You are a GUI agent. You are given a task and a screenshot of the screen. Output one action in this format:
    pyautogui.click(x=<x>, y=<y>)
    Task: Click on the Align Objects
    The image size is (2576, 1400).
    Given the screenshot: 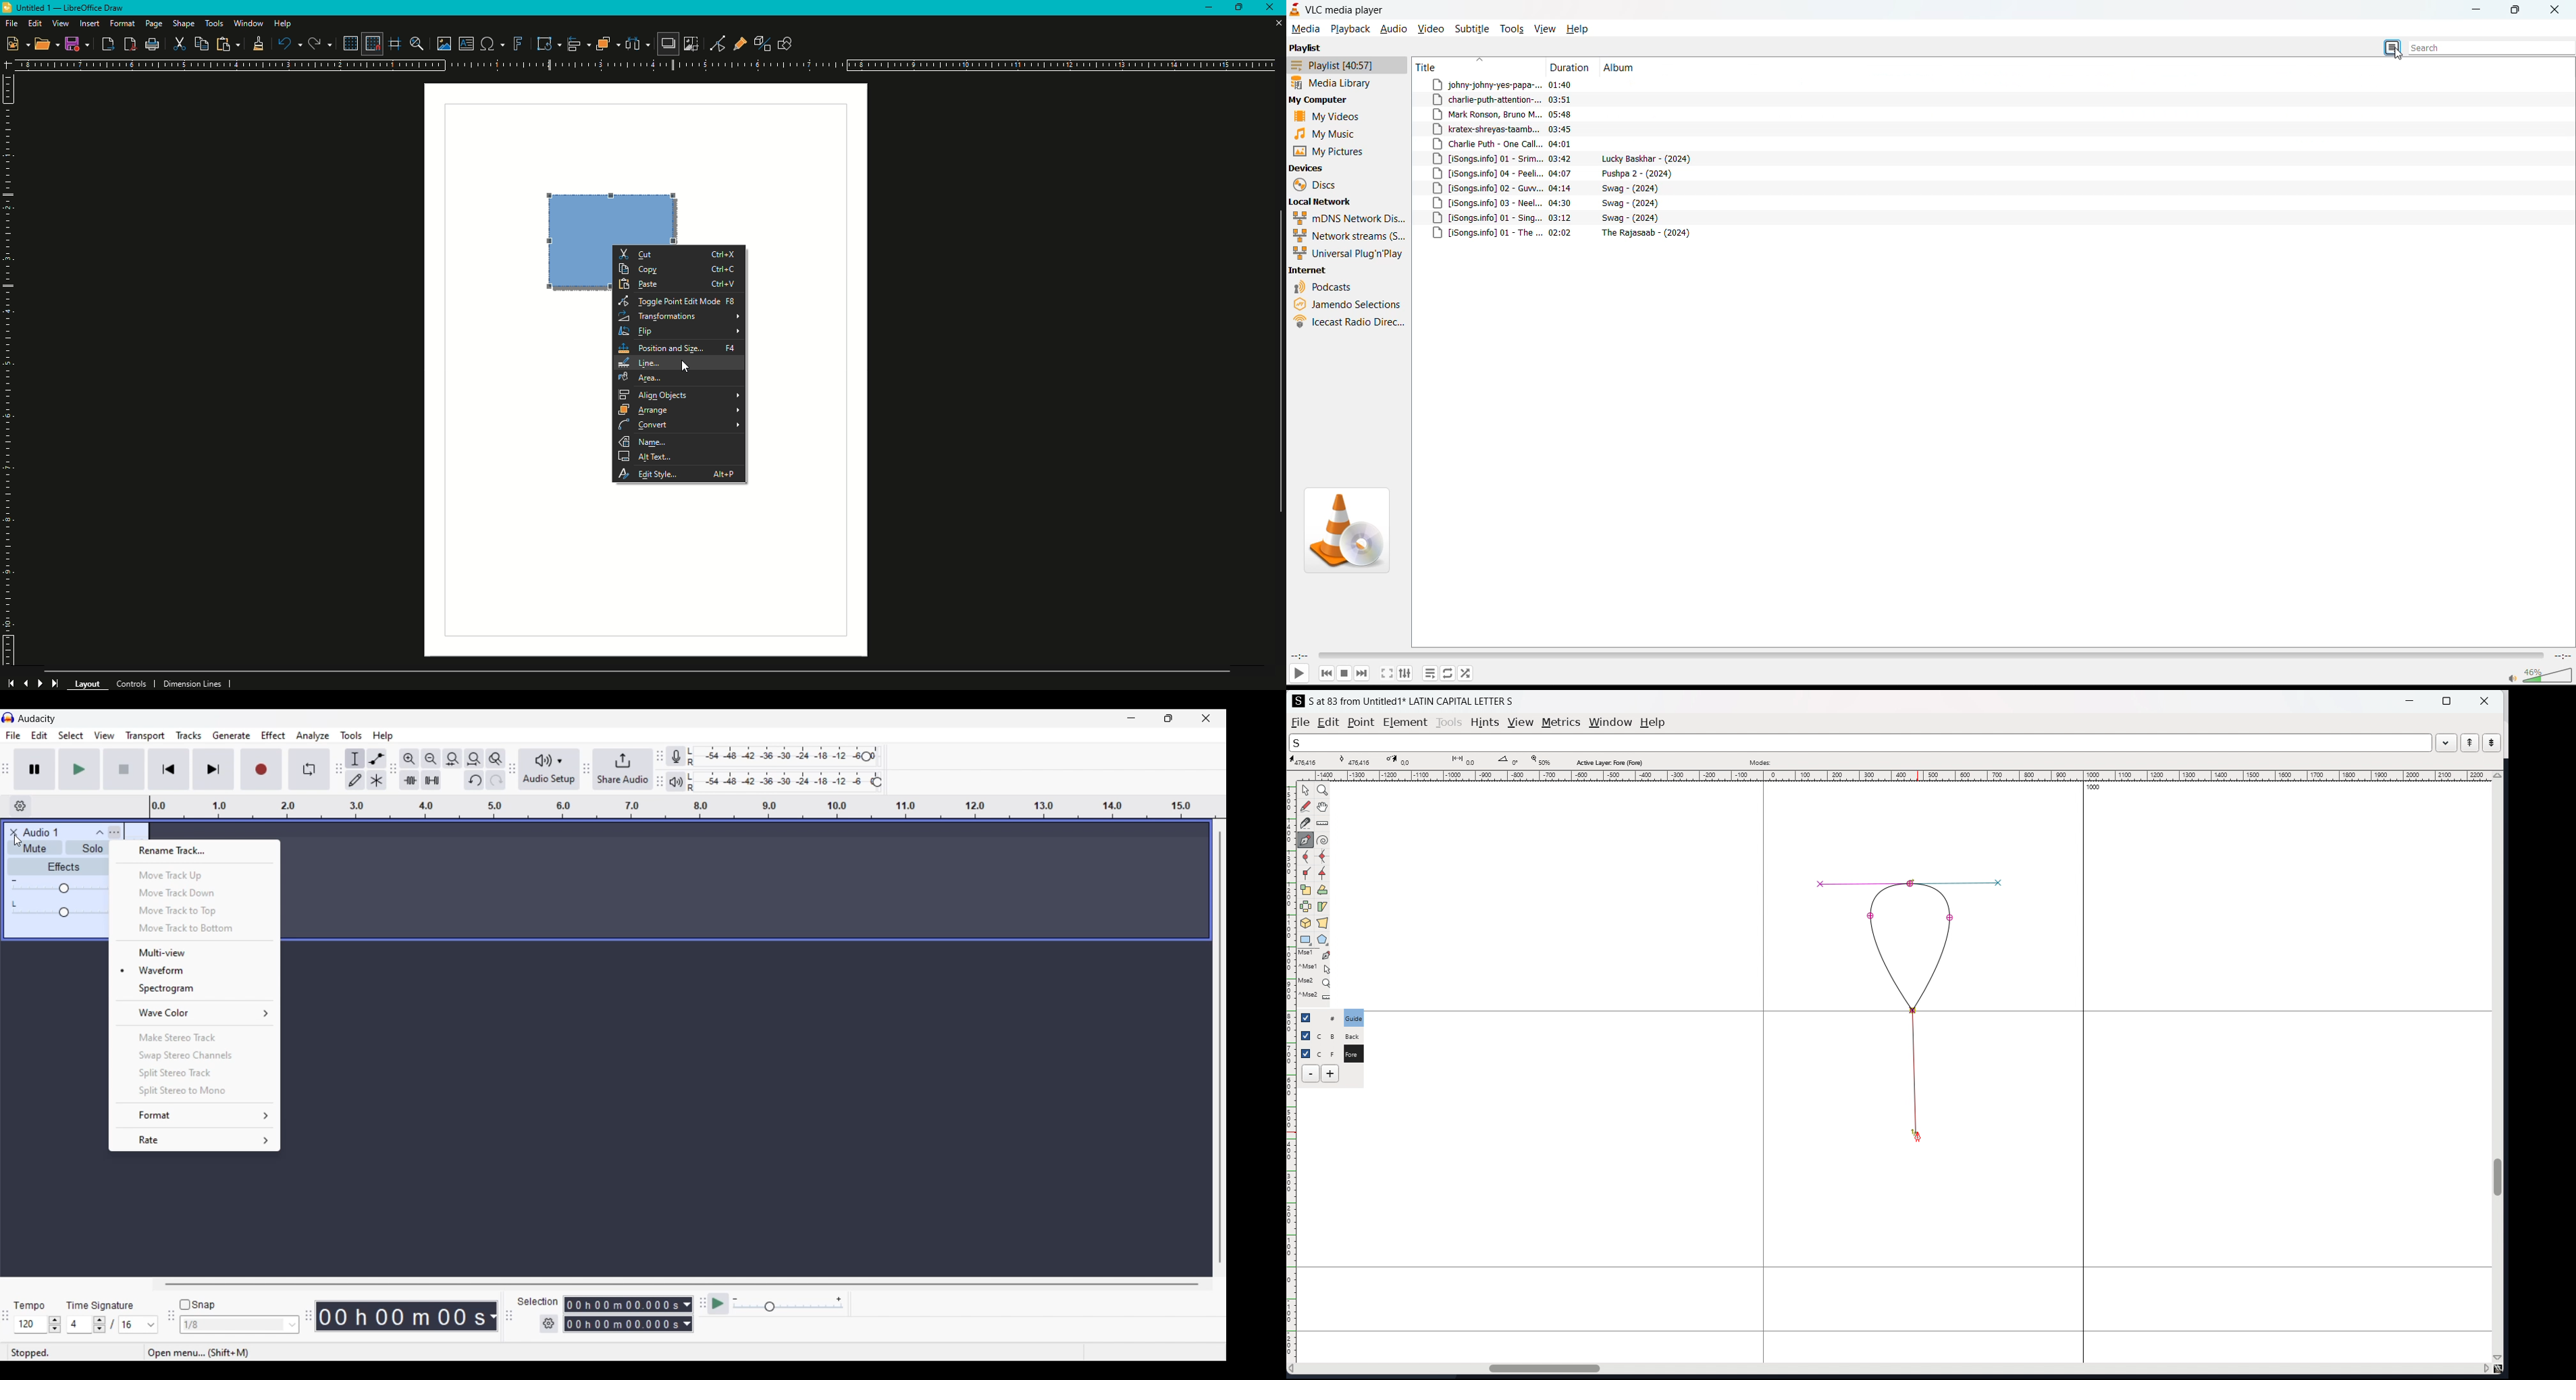 What is the action you would take?
    pyautogui.click(x=574, y=44)
    